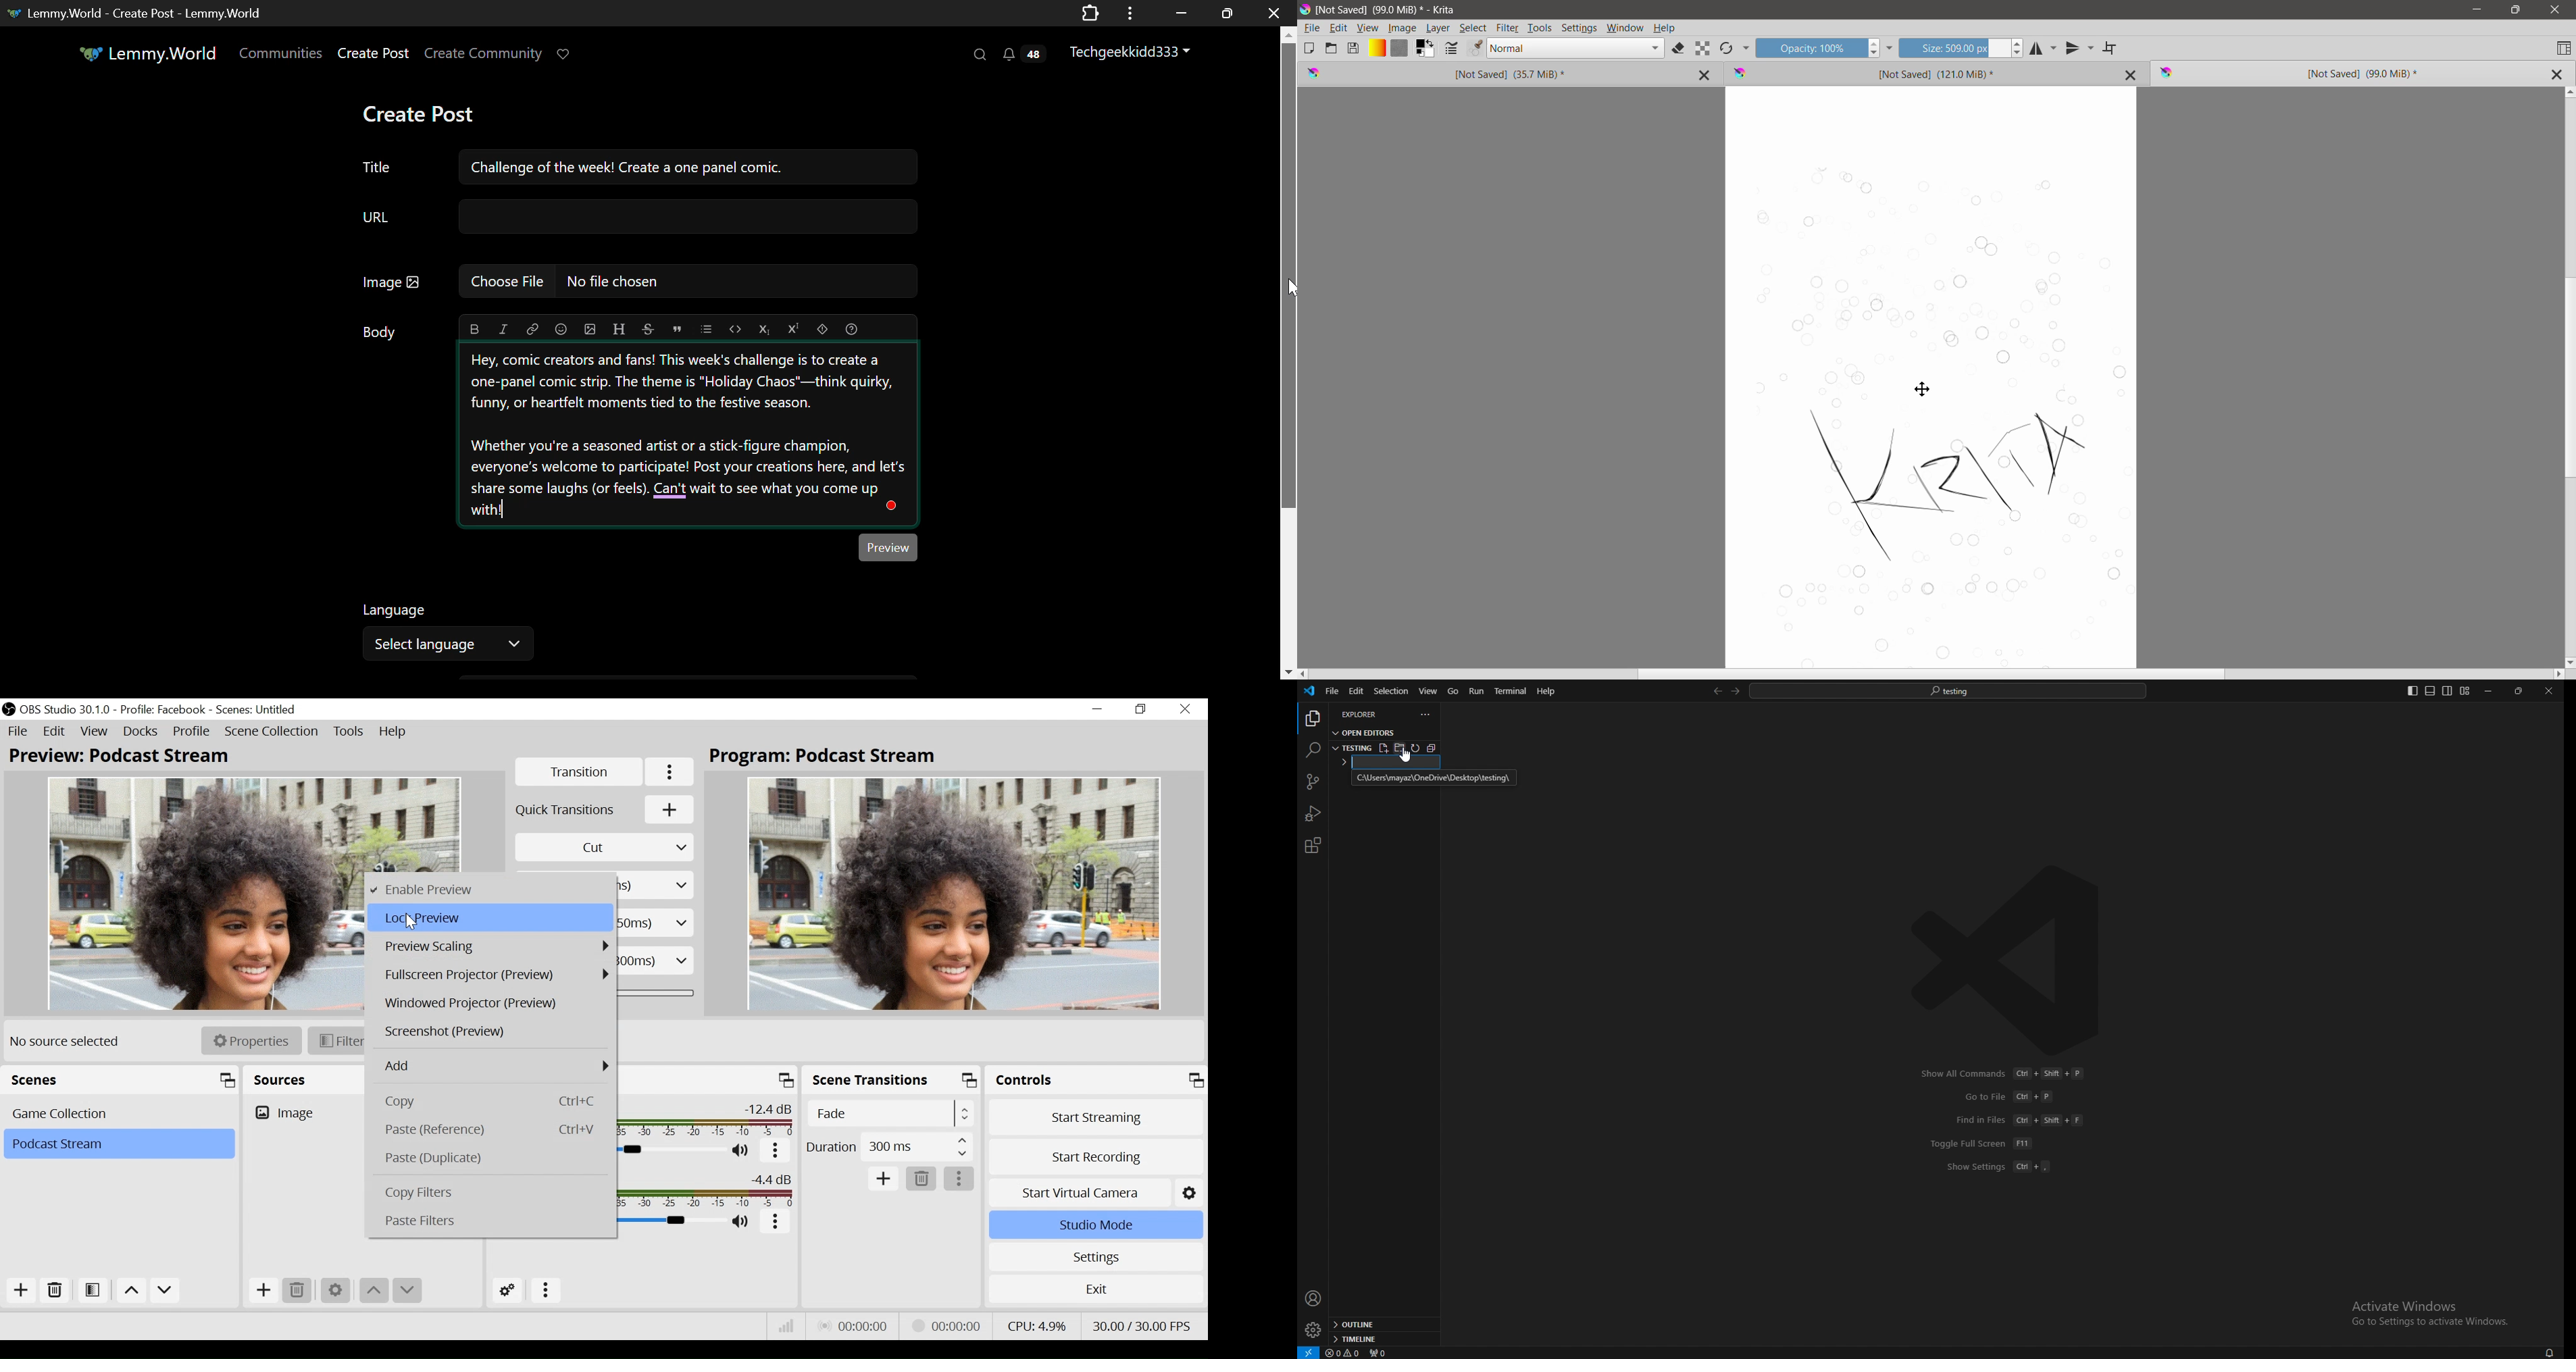 The height and width of the screenshot is (1372, 2576). Describe the element at coordinates (191, 732) in the screenshot. I see `Profile` at that location.